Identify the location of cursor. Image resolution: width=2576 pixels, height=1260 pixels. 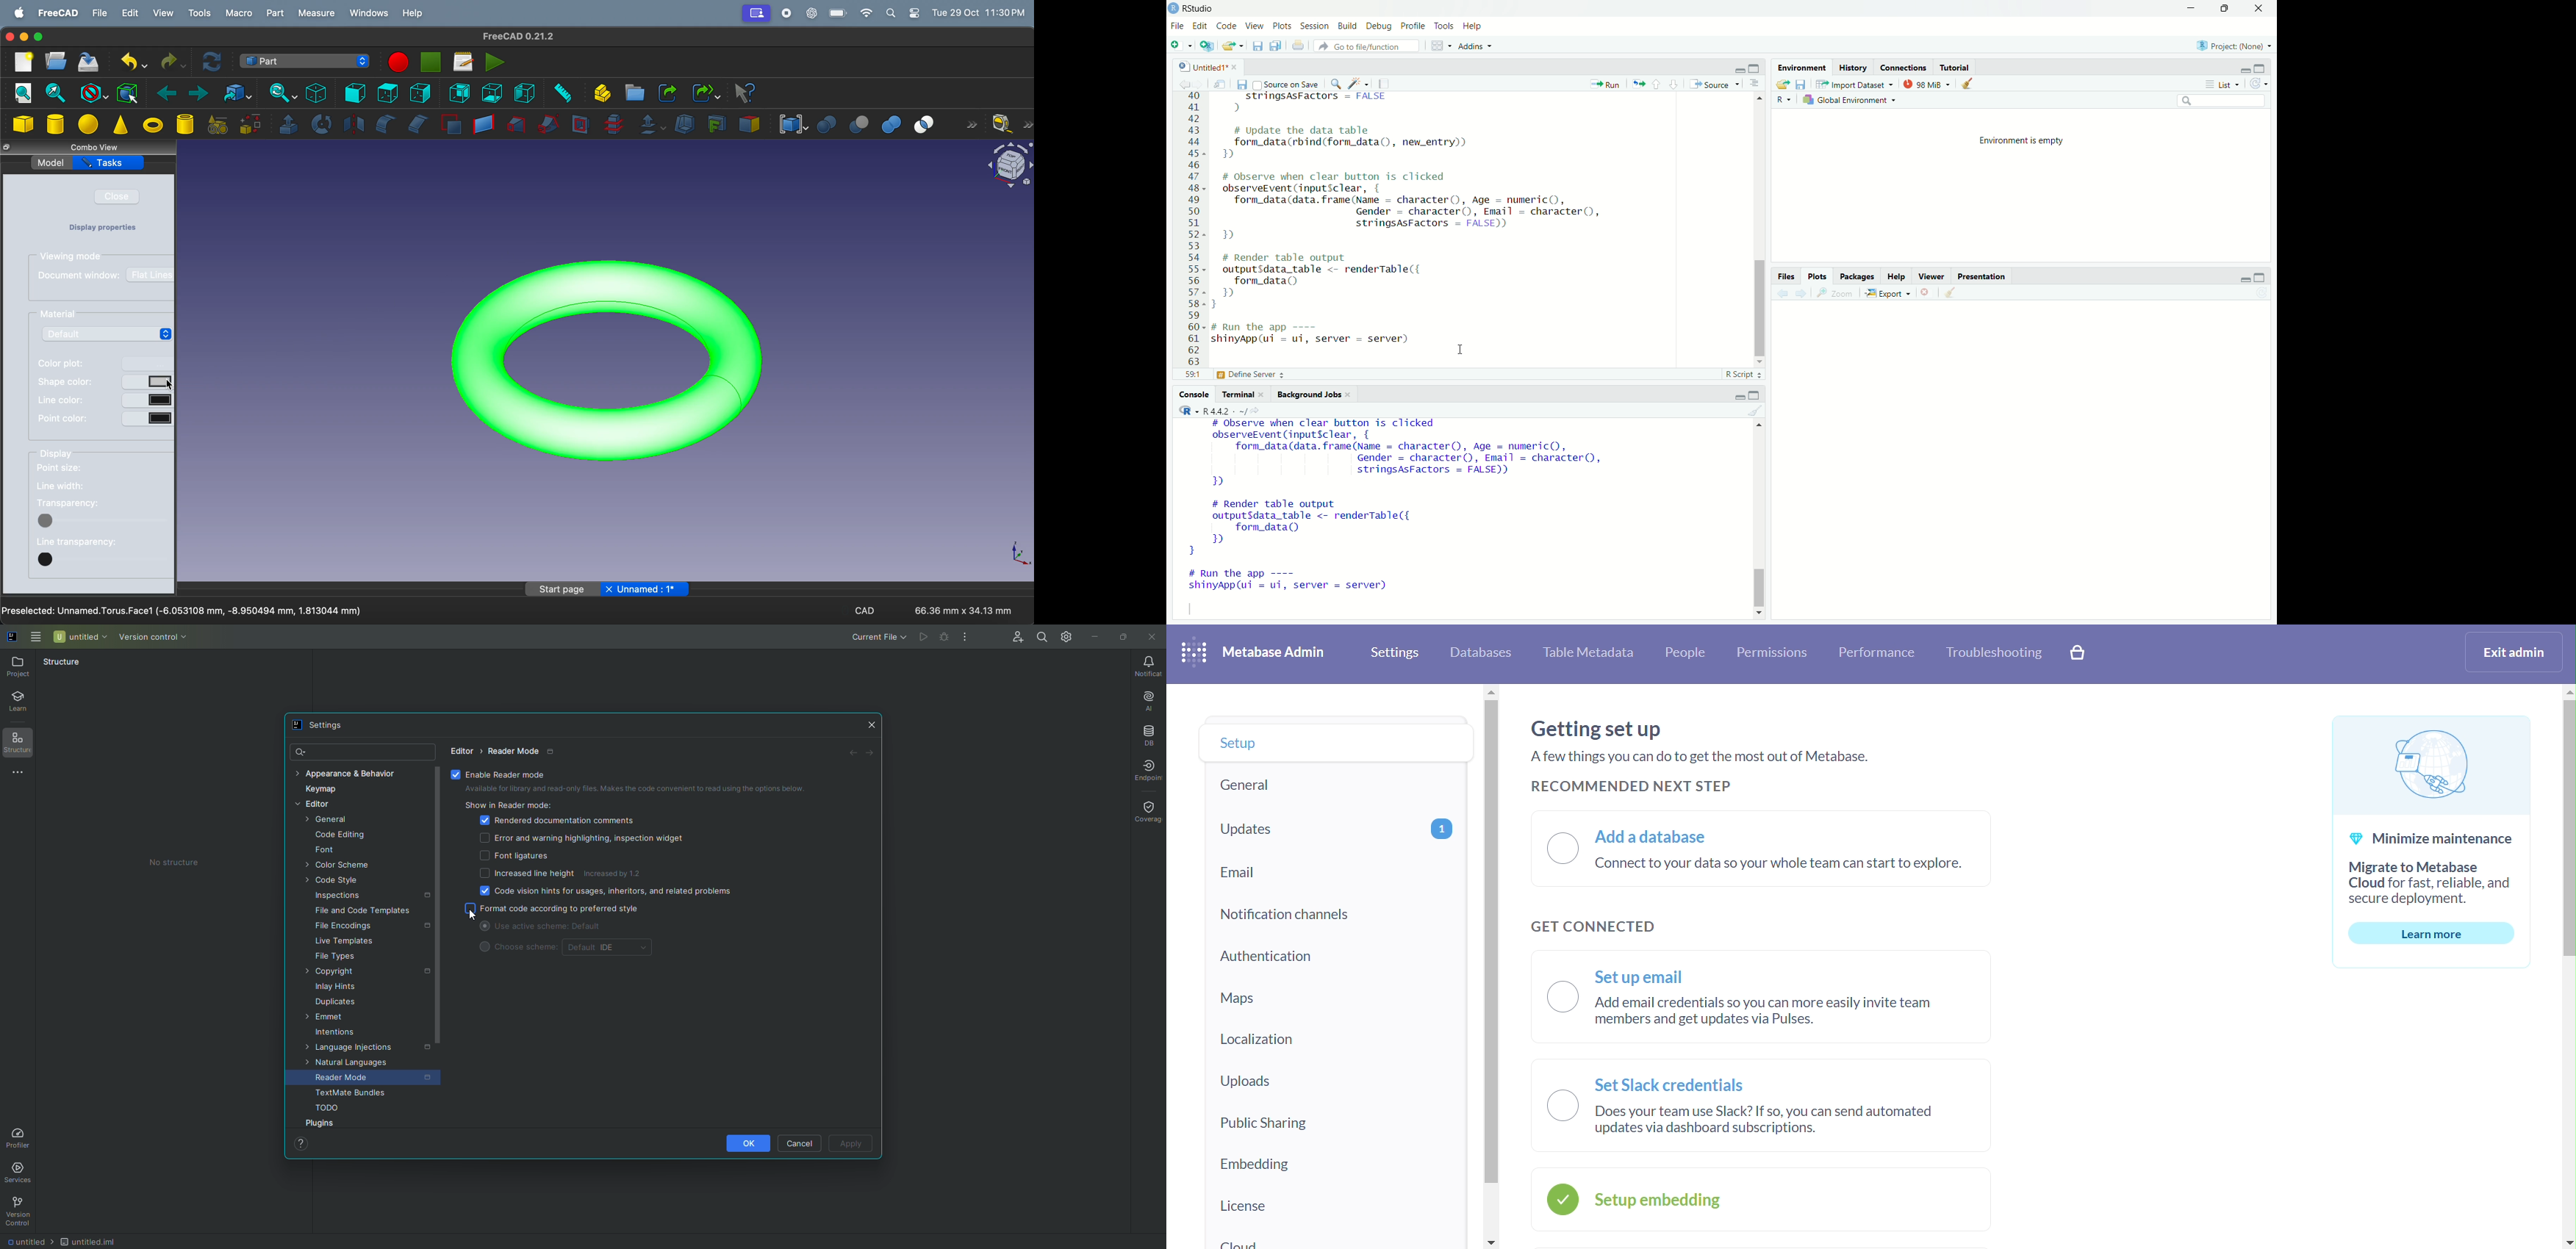
(1460, 350).